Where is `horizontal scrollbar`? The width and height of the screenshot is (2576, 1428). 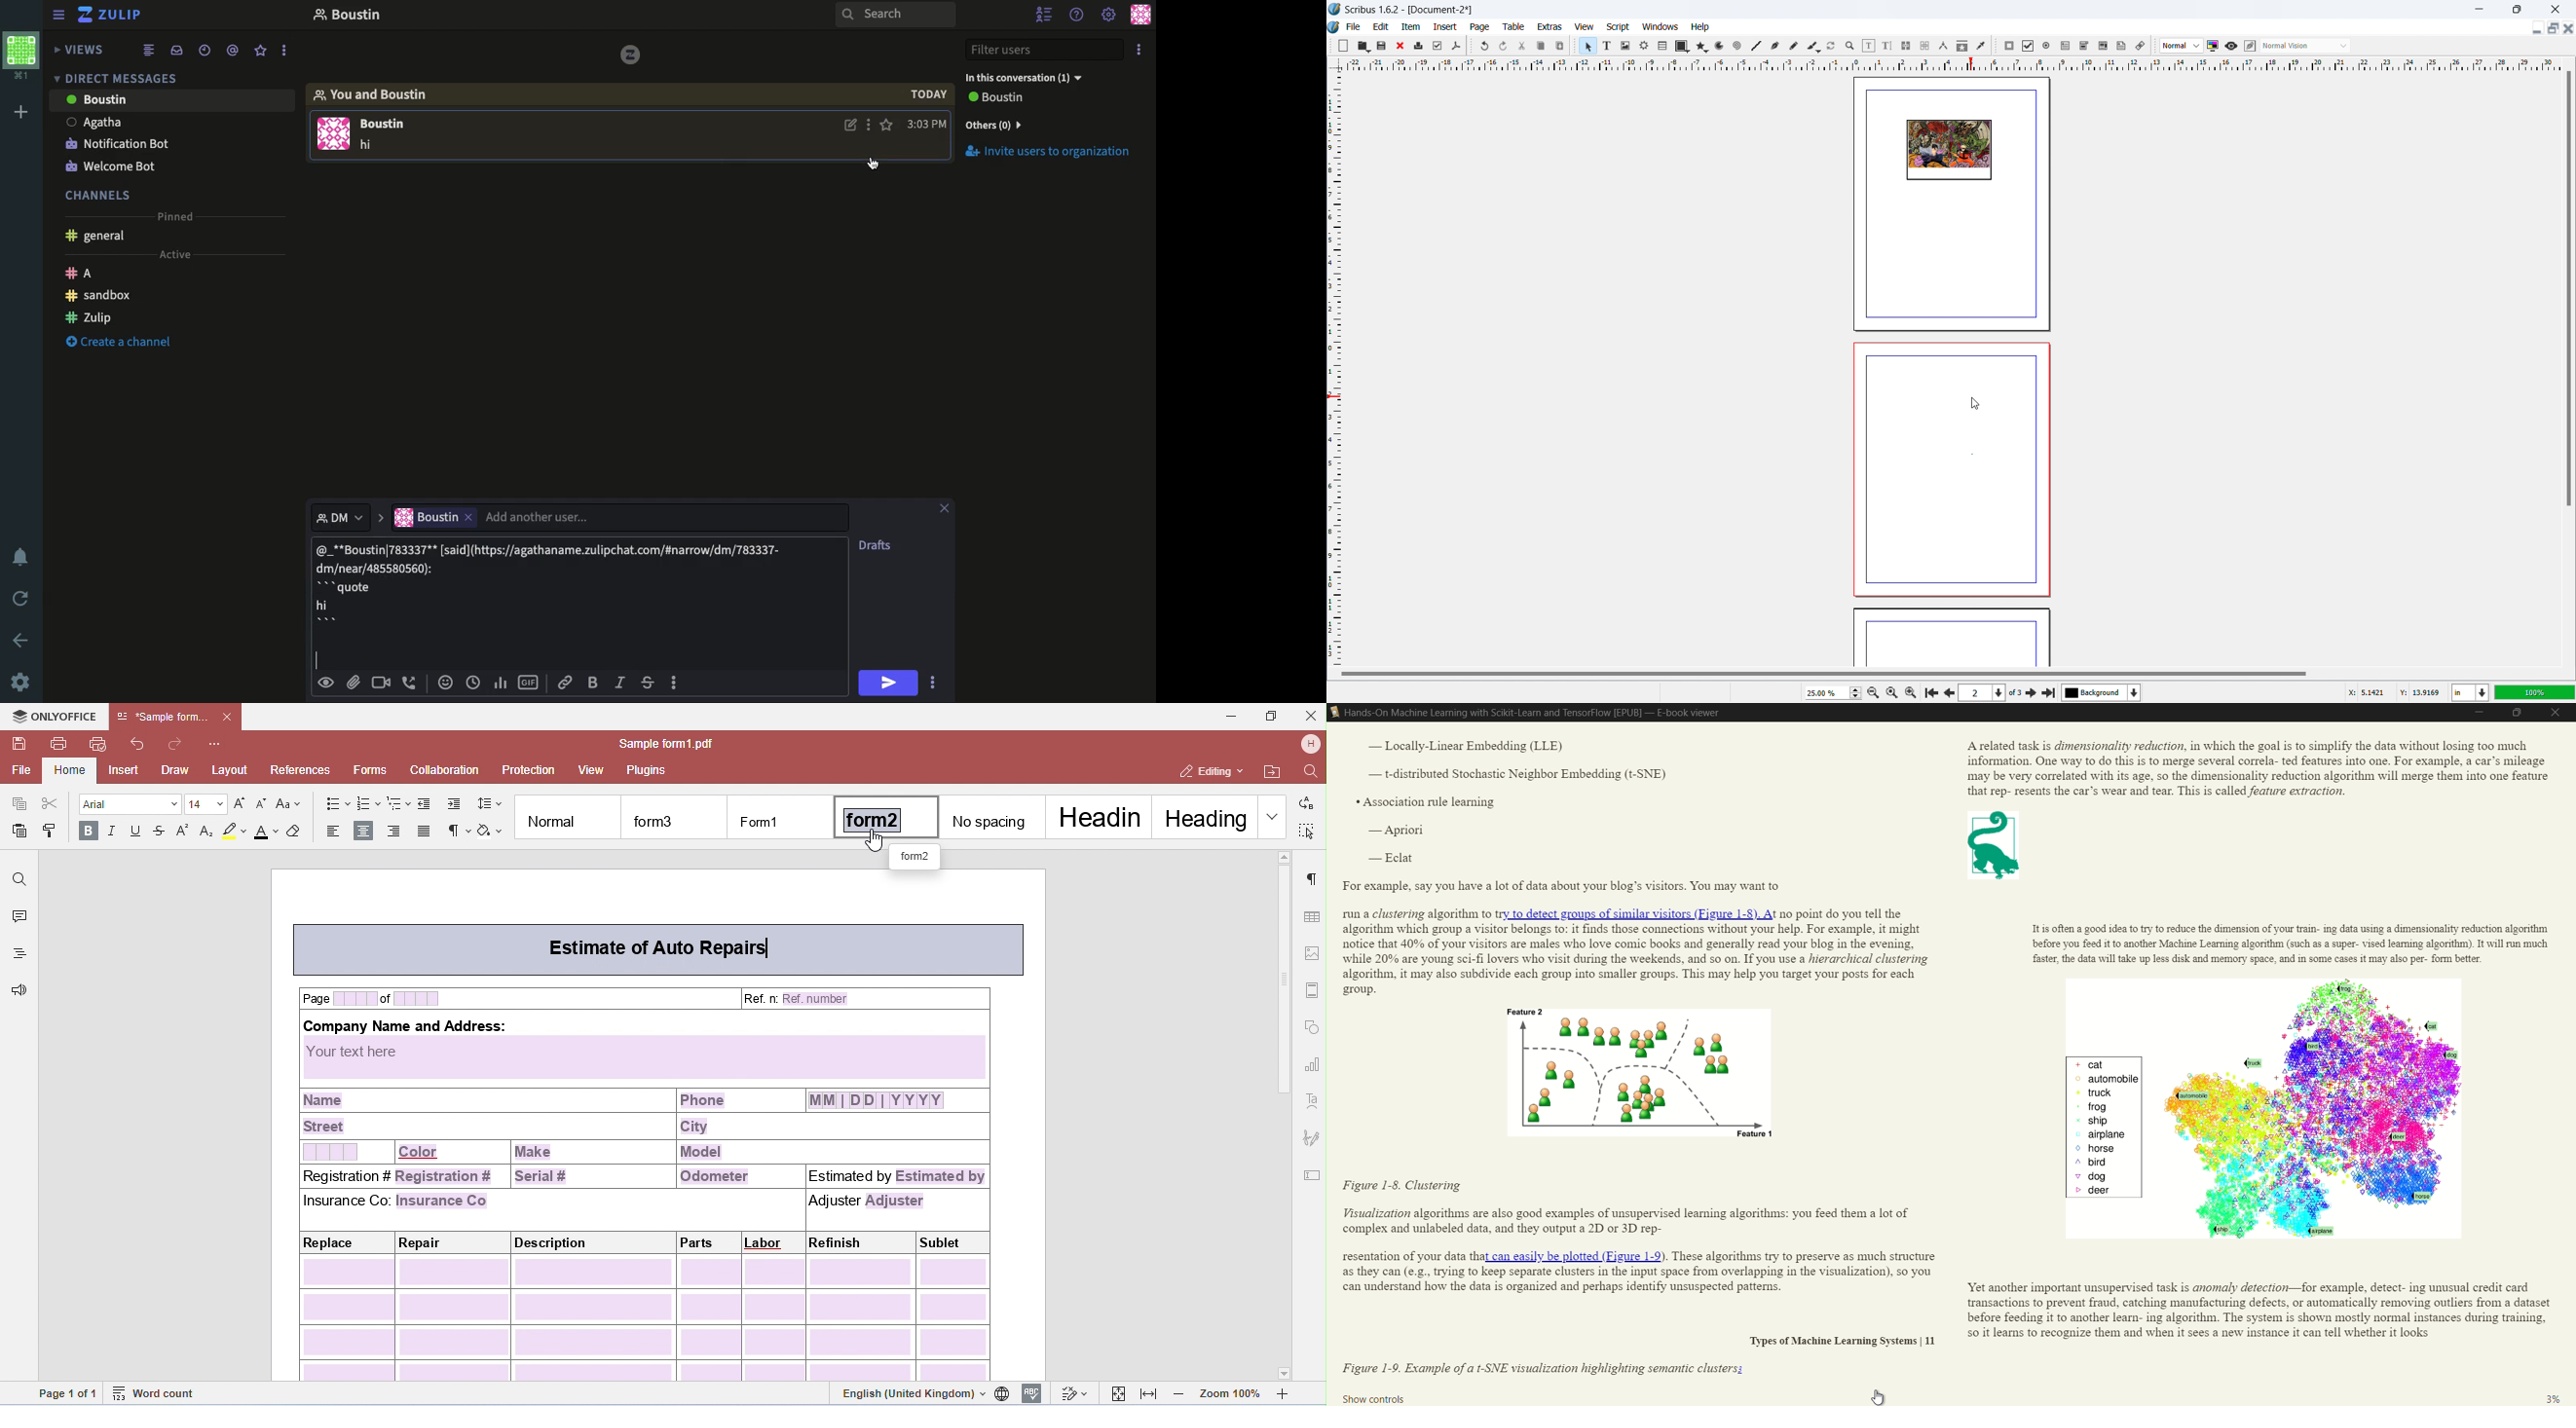 horizontal scrollbar is located at coordinates (1824, 673).